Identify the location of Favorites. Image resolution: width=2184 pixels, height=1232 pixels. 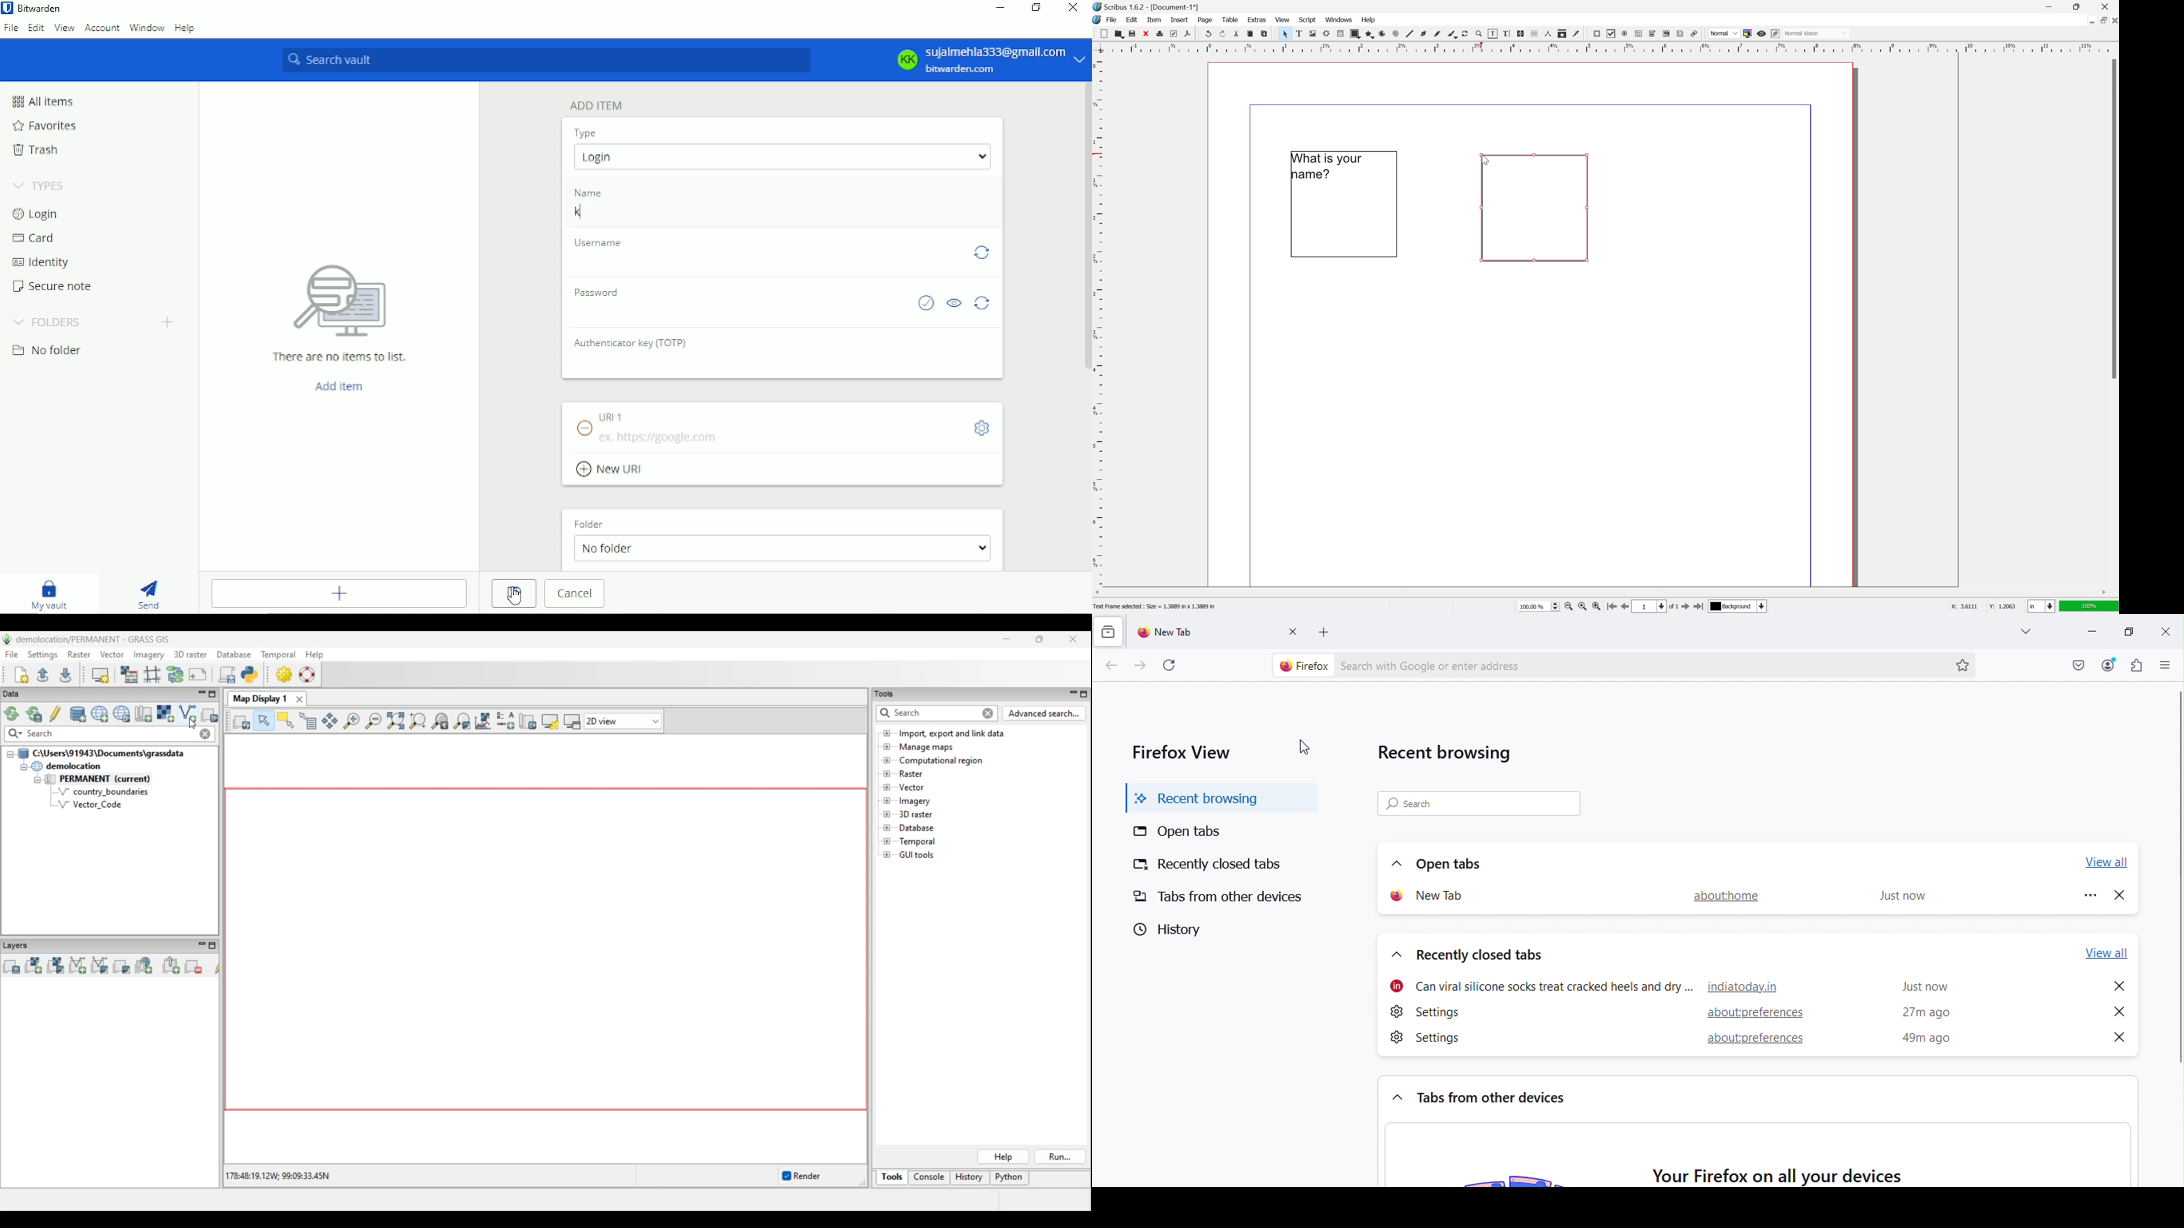
(44, 125).